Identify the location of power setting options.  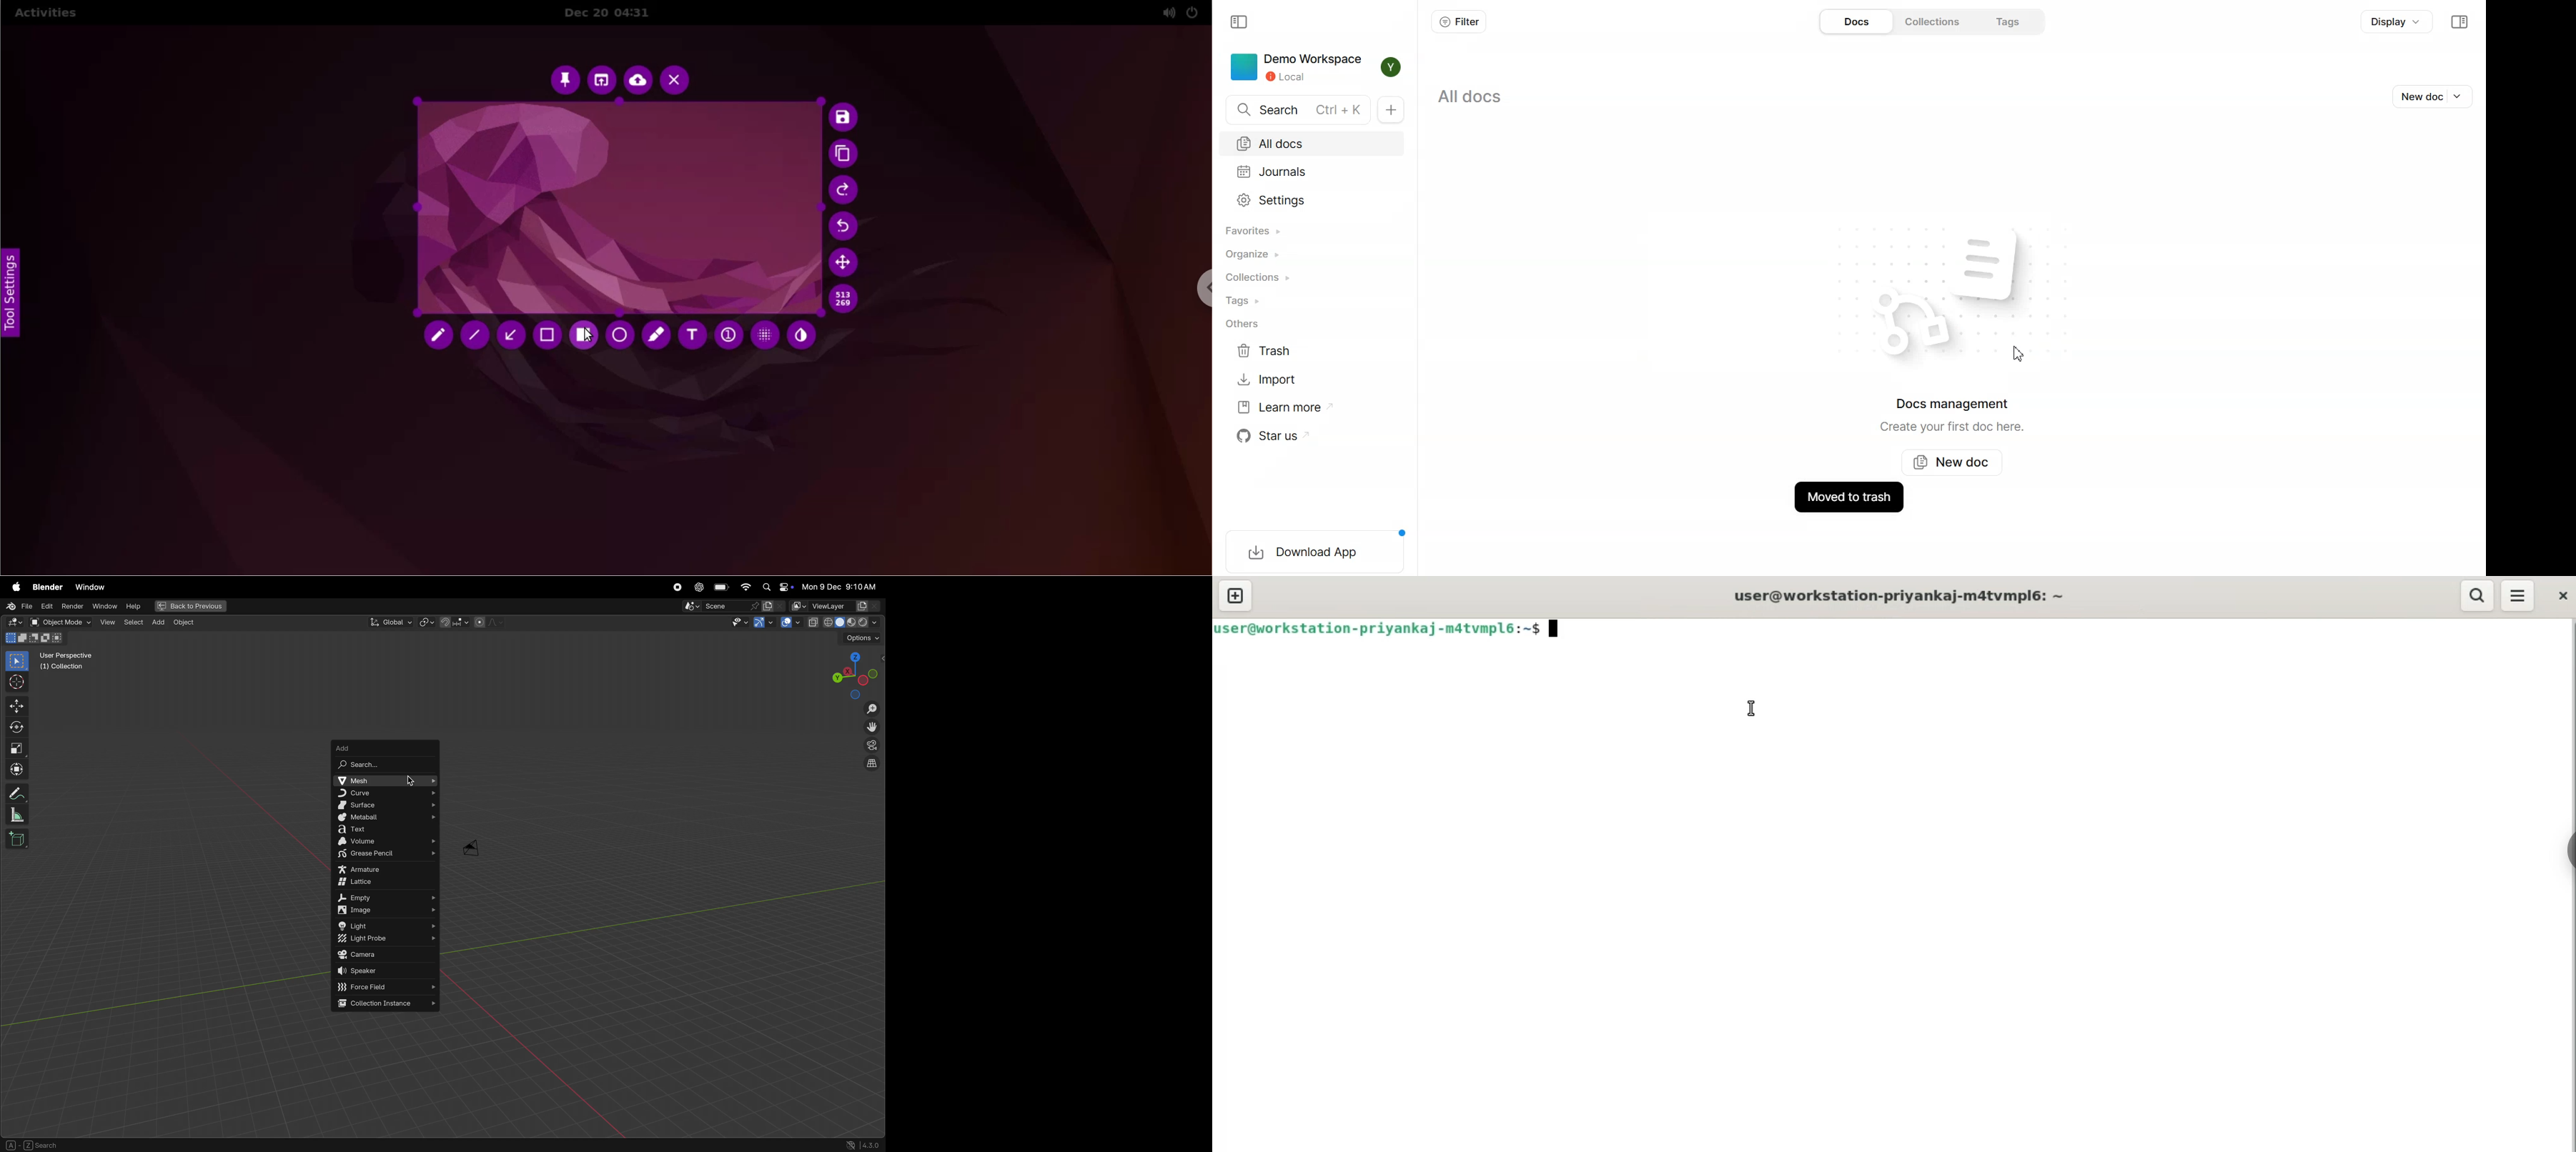
(1198, 11).